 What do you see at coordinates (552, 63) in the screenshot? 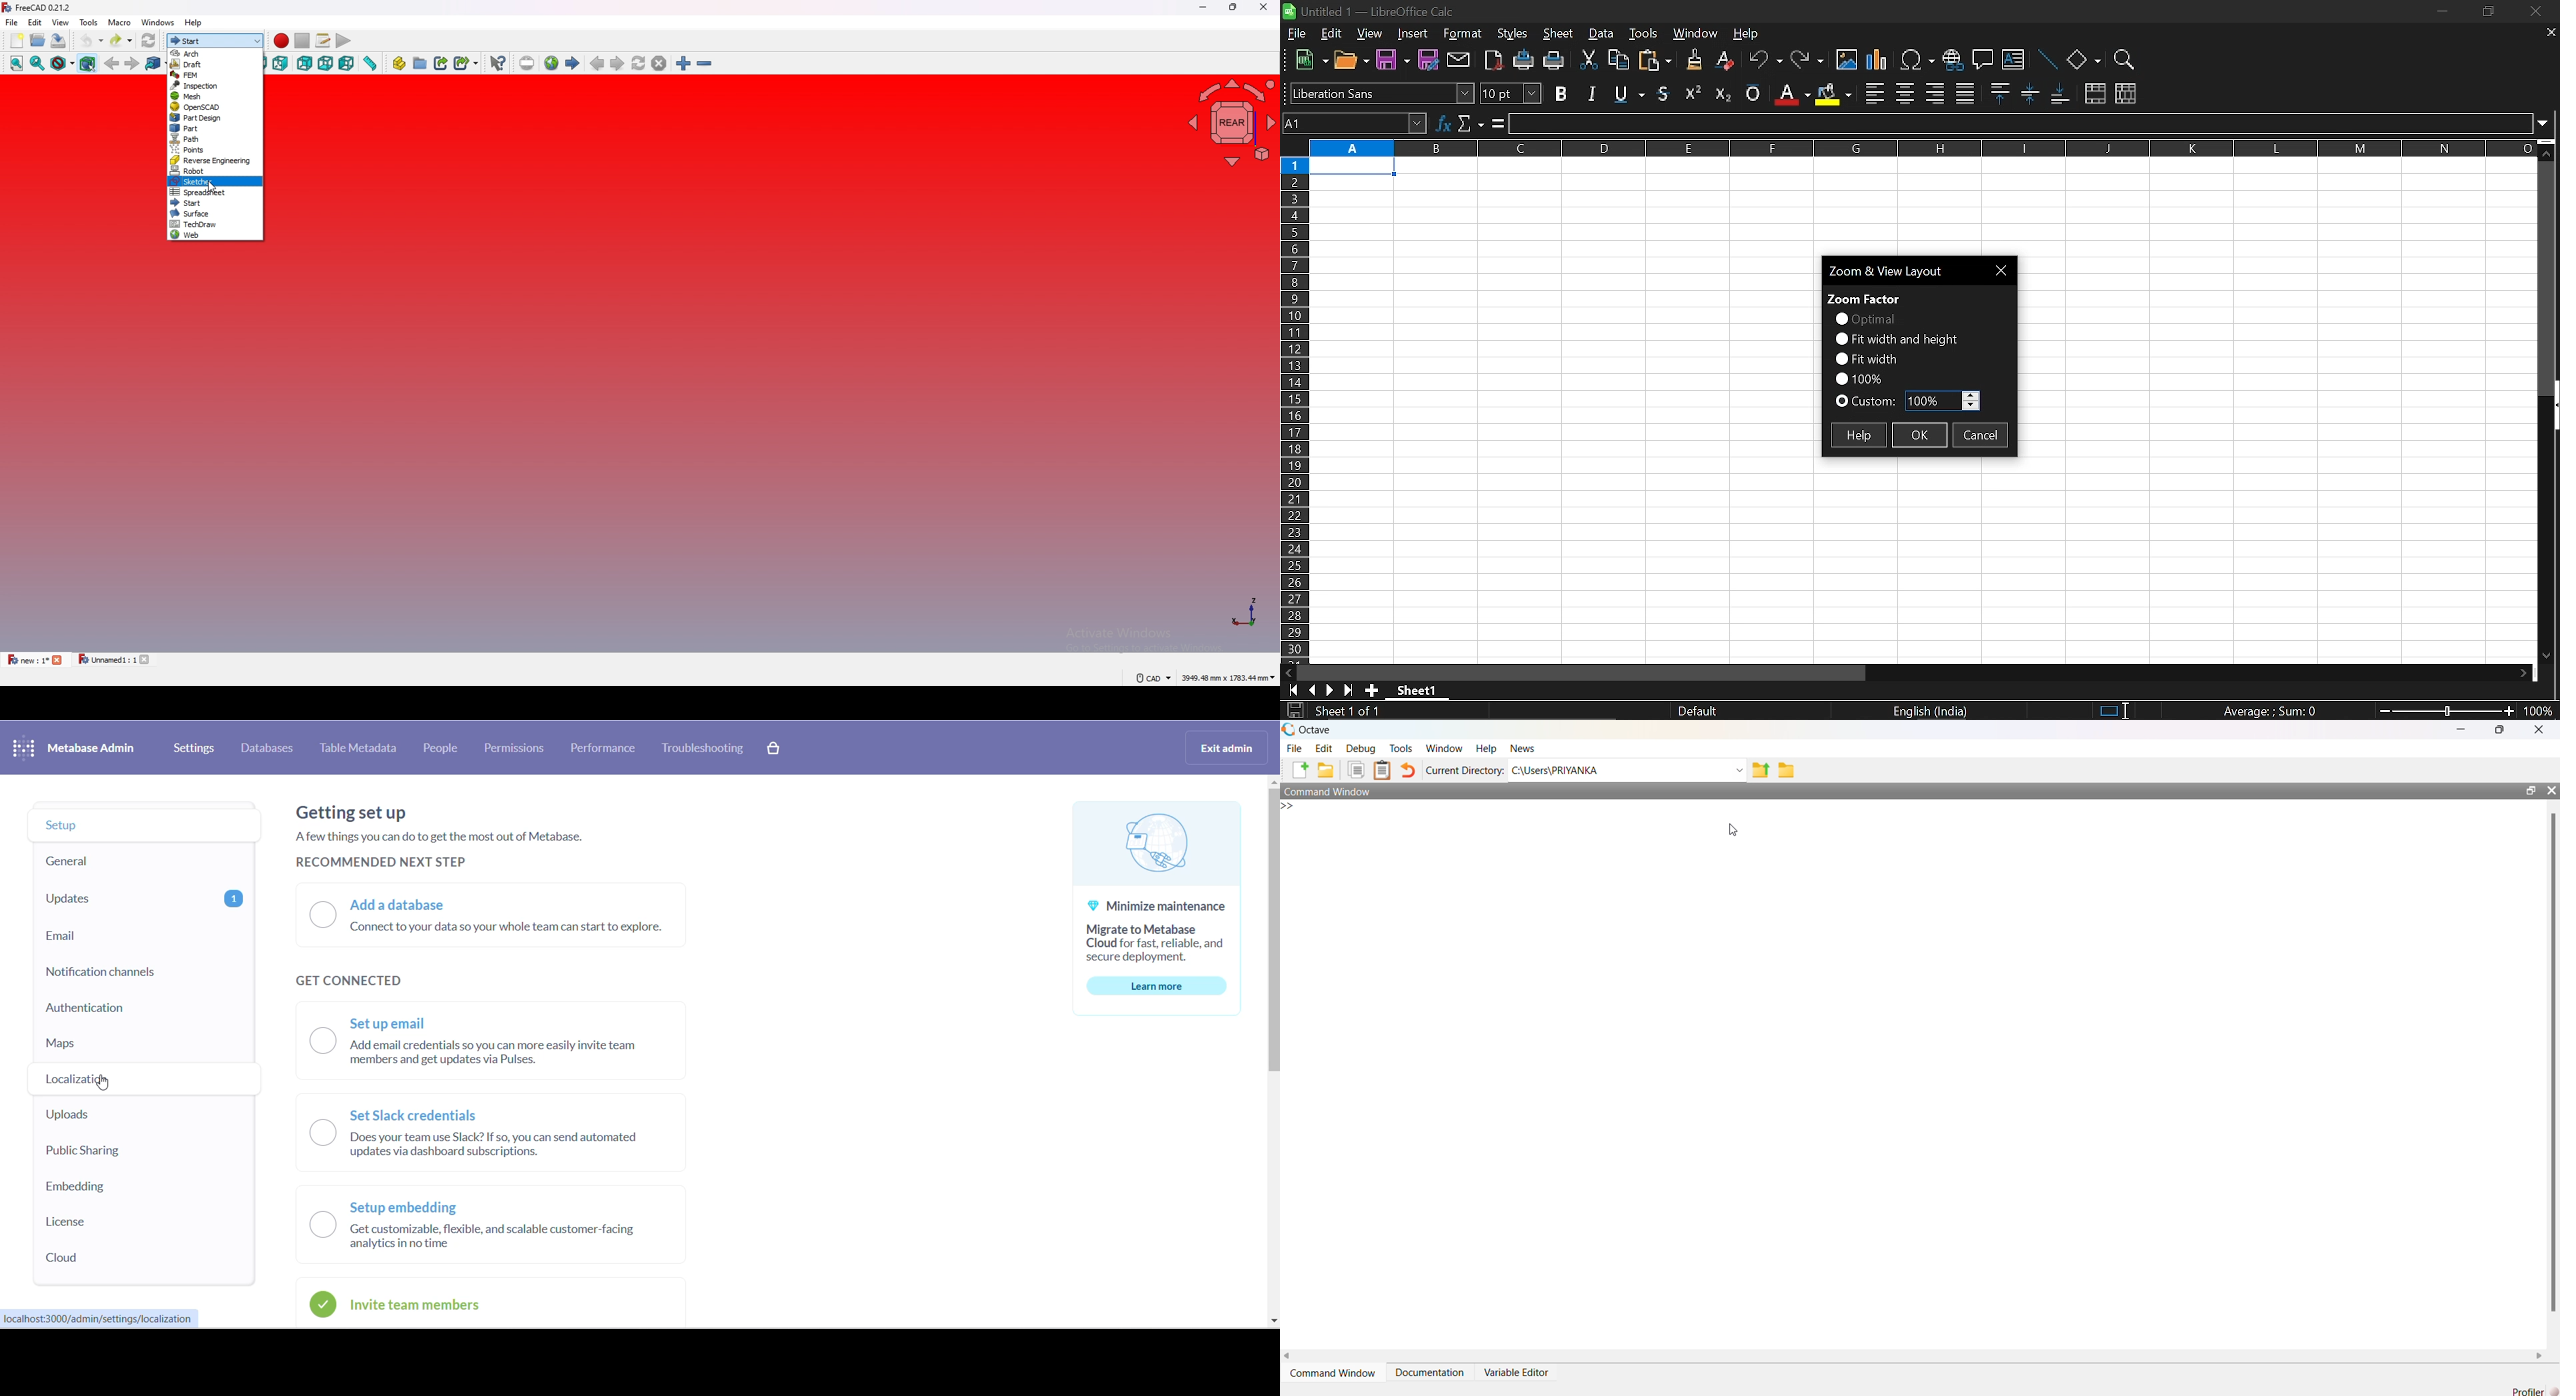
I see `open website` at bounding box center [552, 63].